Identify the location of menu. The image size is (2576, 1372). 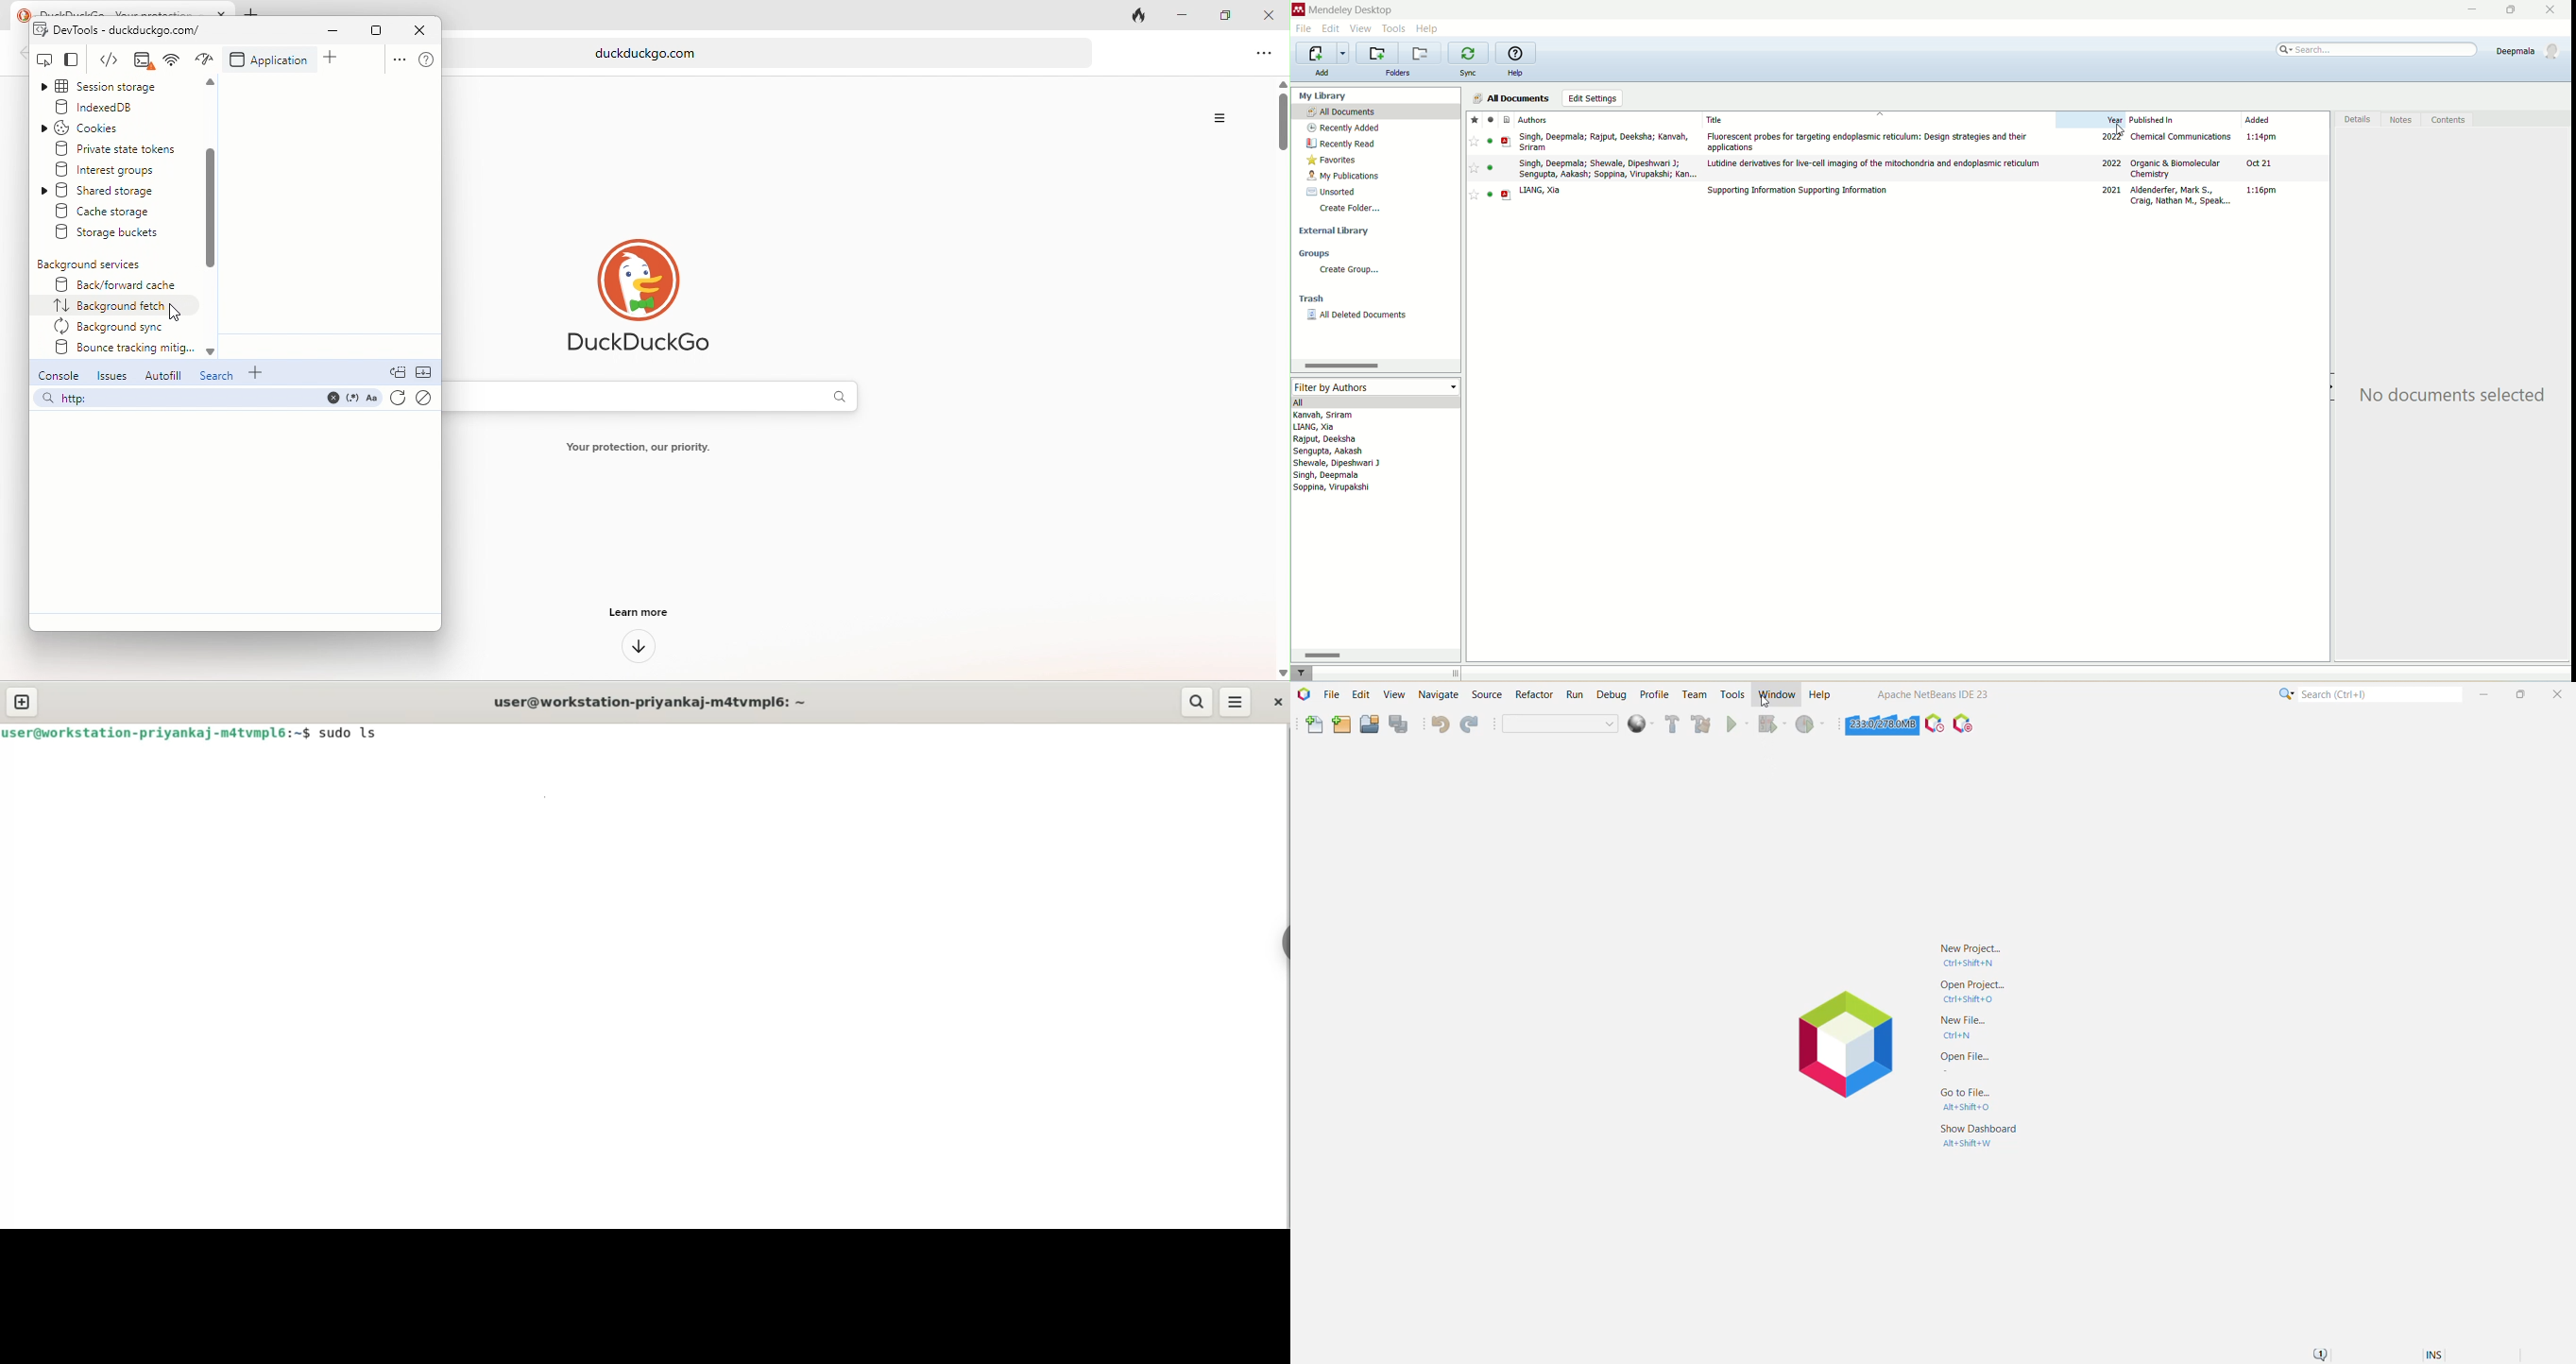
(1237, 702).